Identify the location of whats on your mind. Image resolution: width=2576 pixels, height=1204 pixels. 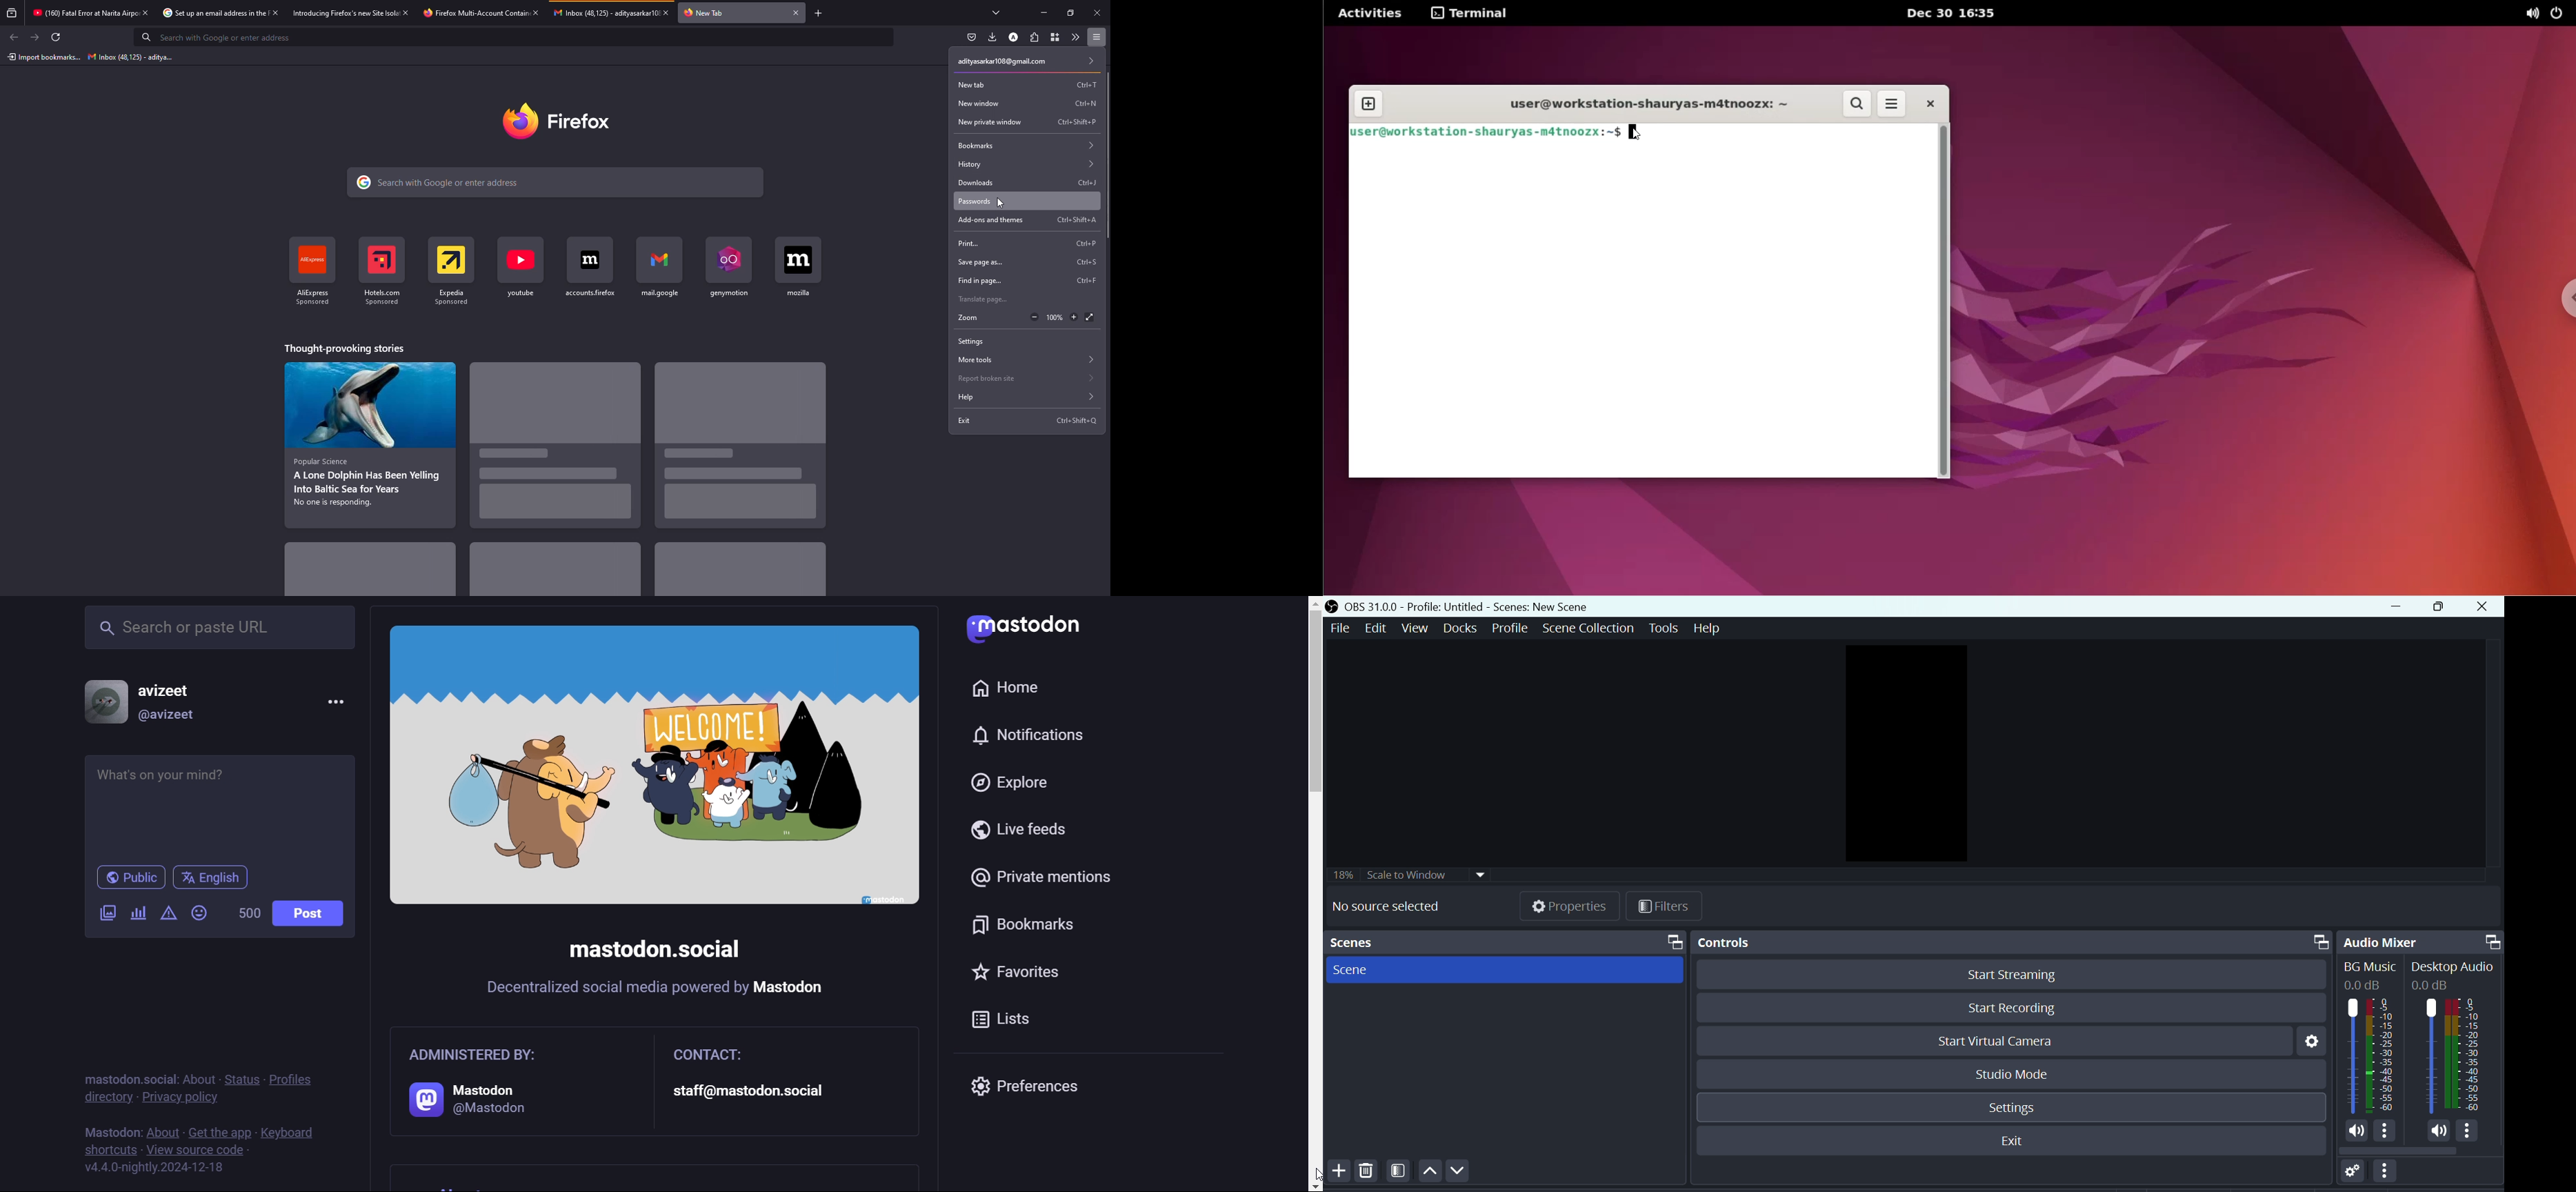
(221, 806).